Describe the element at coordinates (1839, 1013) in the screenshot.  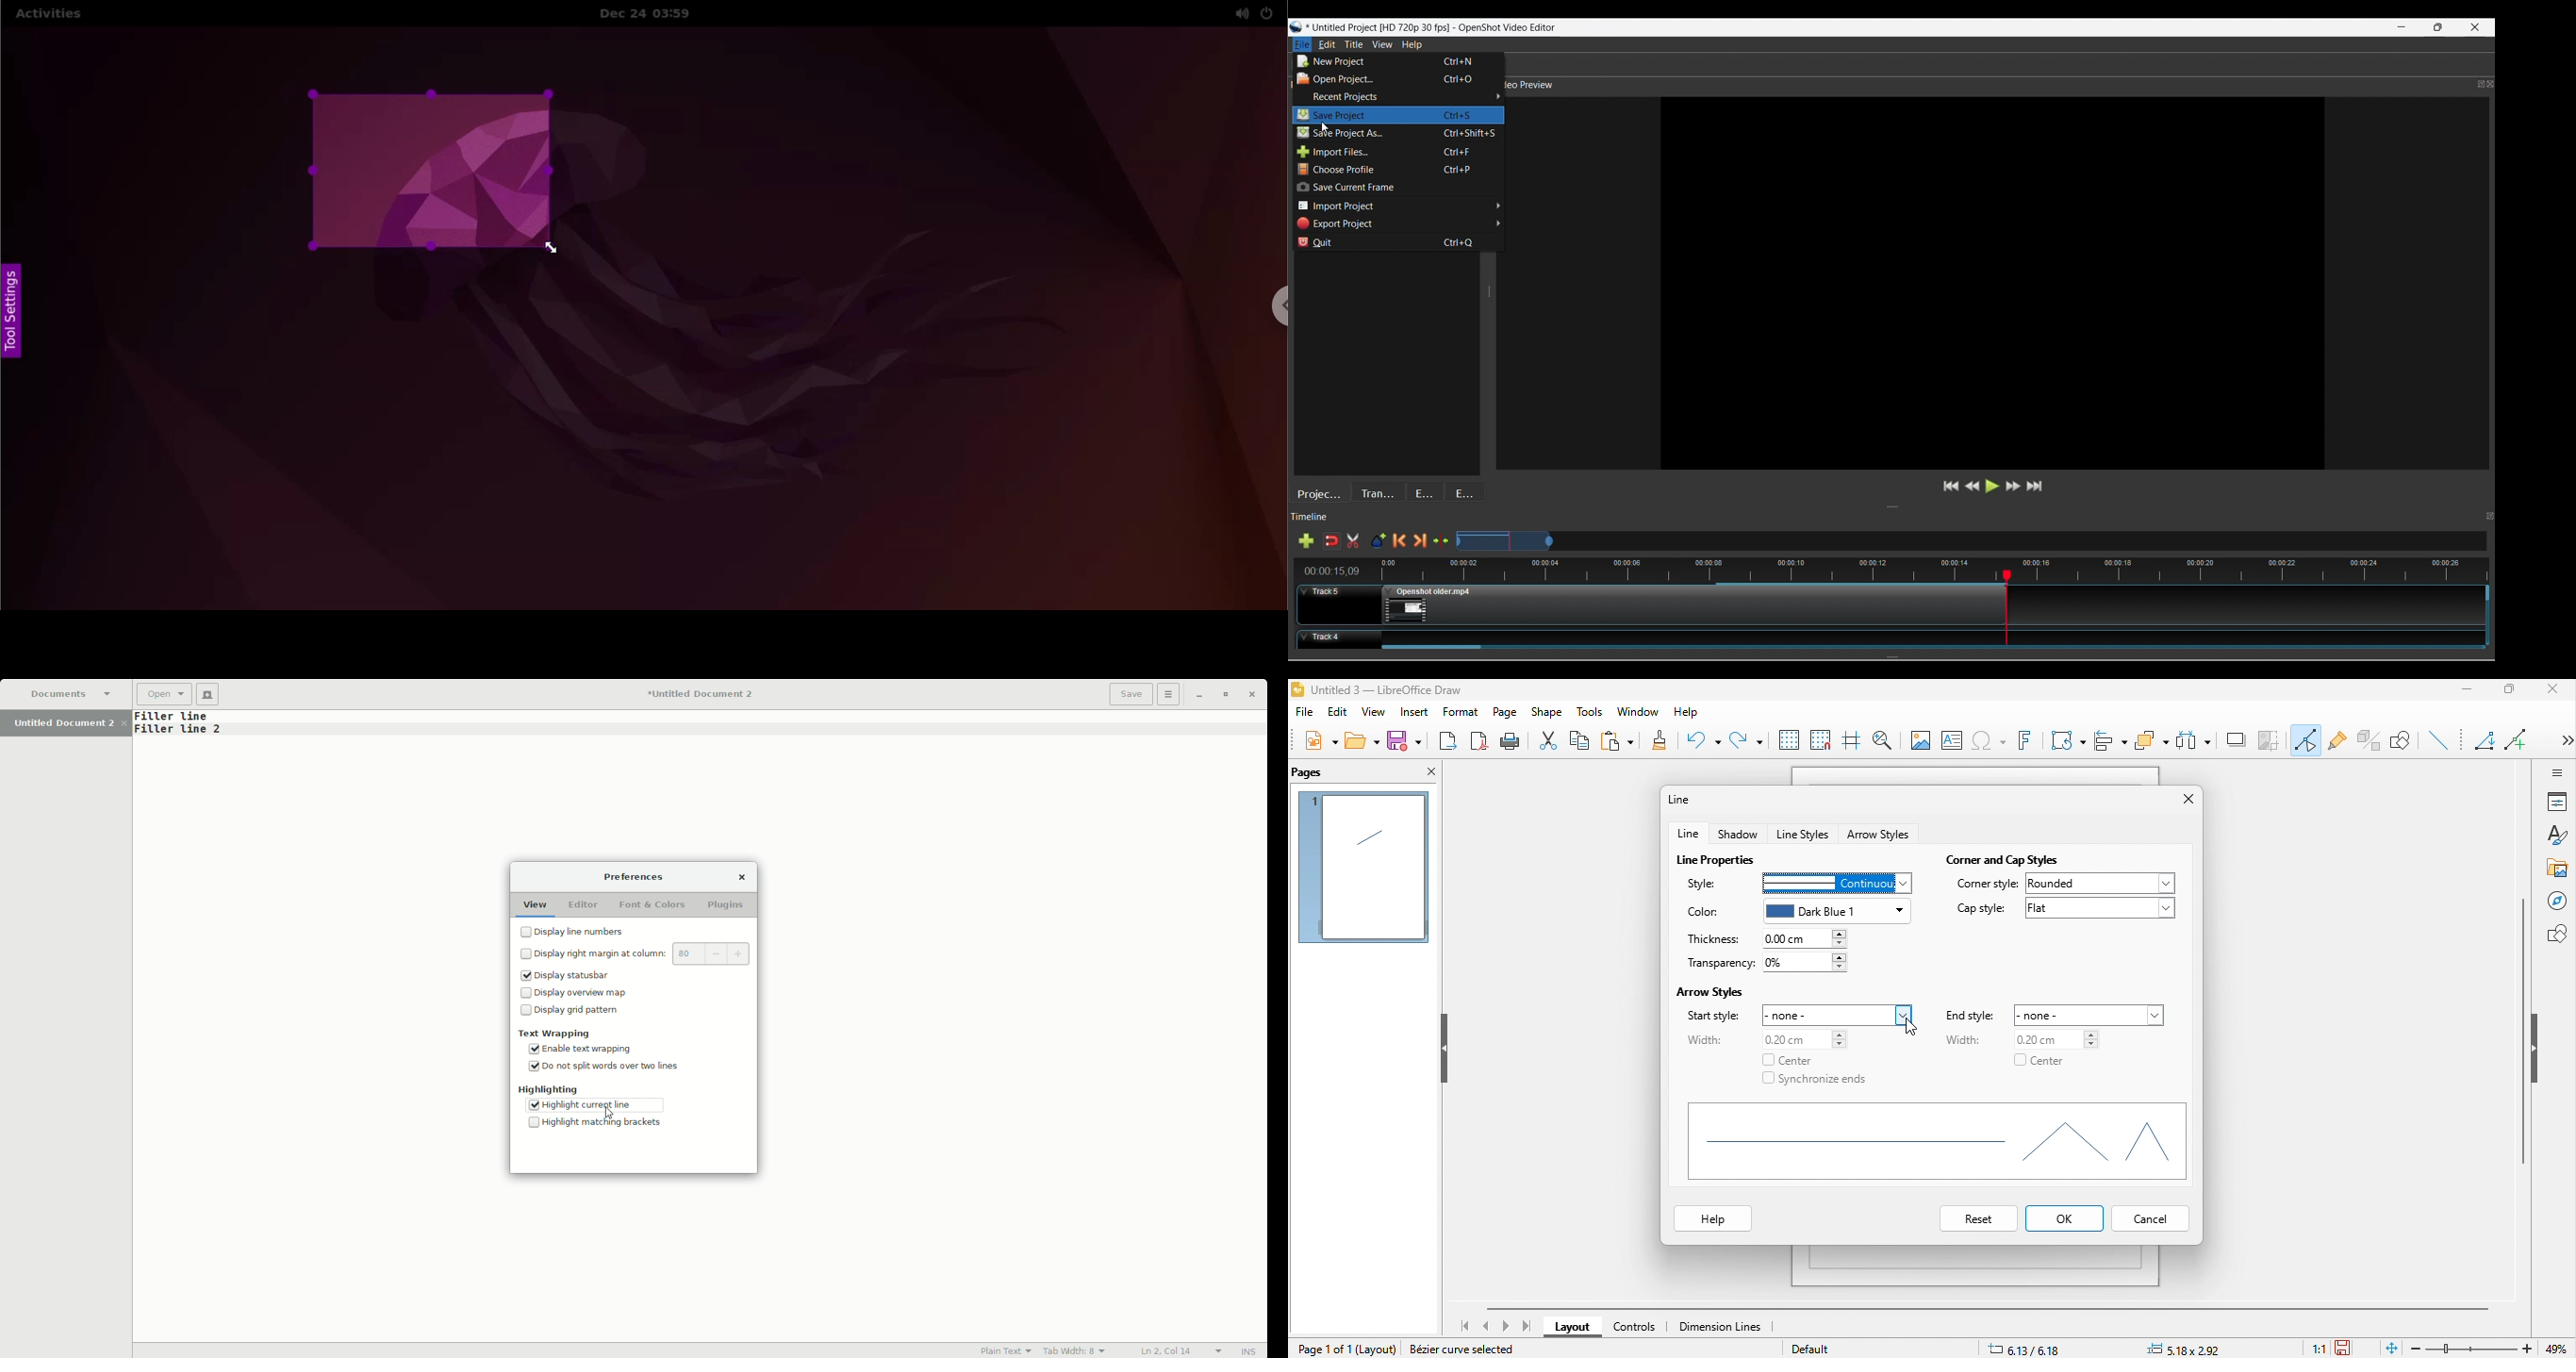
I see `none` at that location.